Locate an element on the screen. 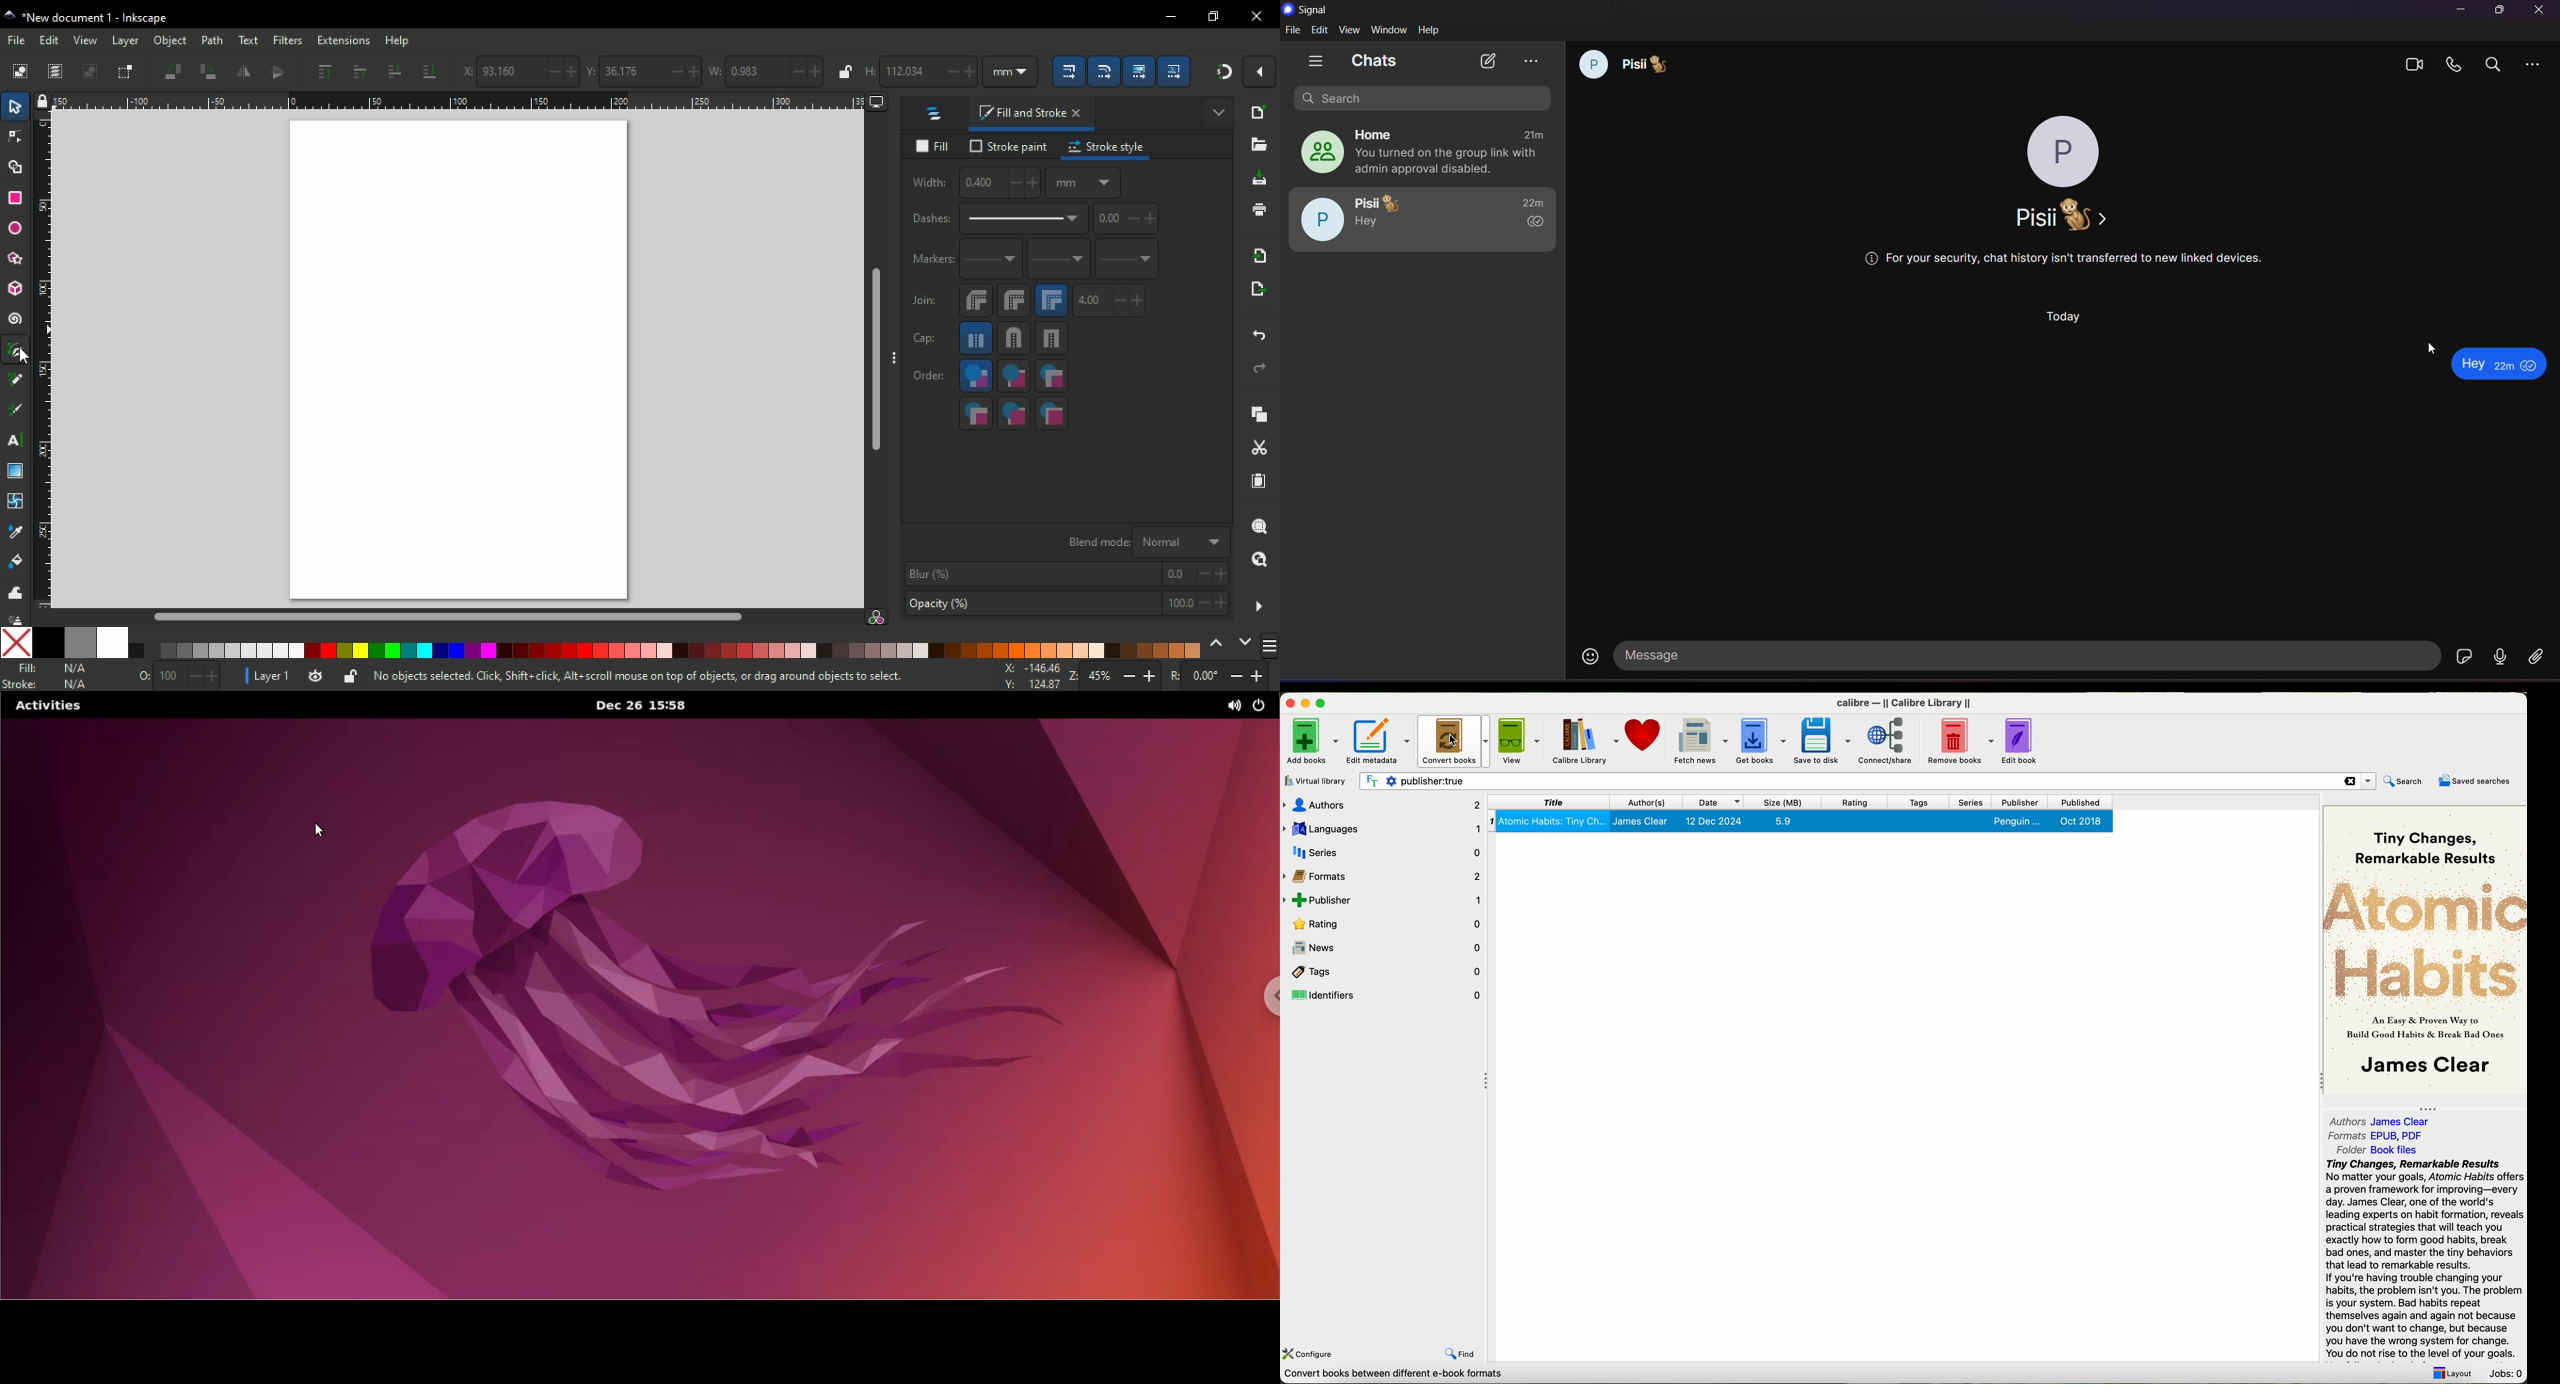  calls is located at coordinates (2455, 65).